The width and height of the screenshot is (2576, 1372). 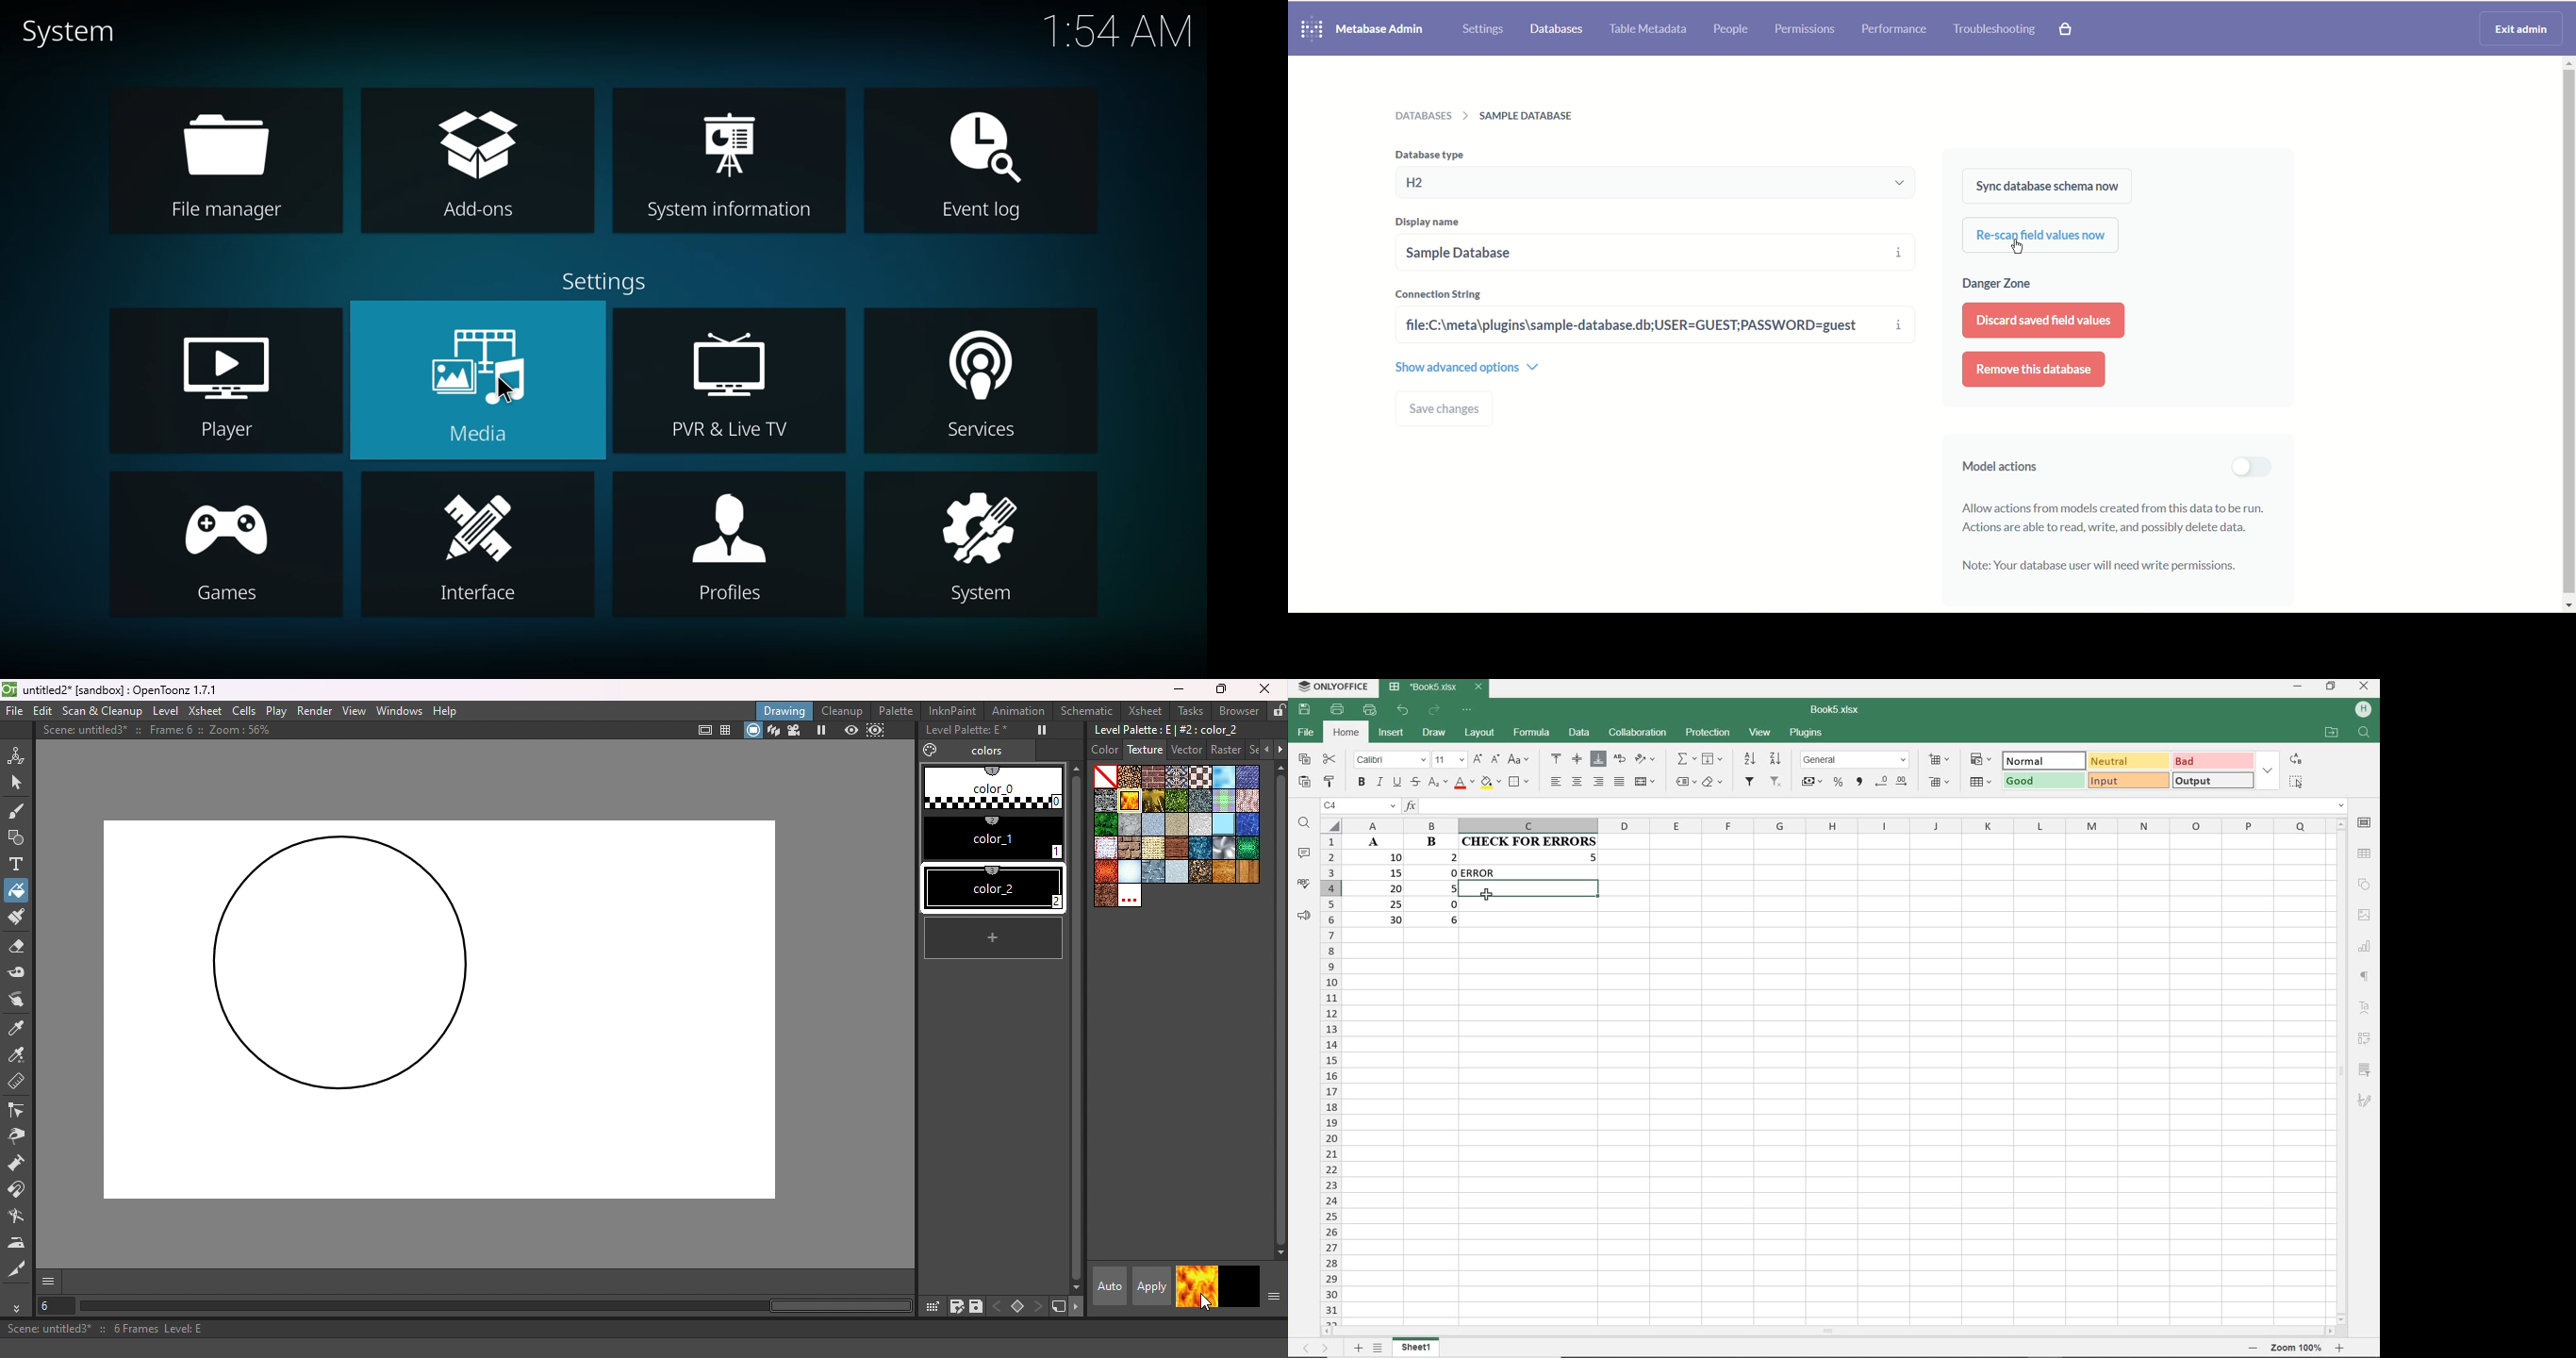 I want to click on snakeskinred.bmp, so click(x=1105, y=872).